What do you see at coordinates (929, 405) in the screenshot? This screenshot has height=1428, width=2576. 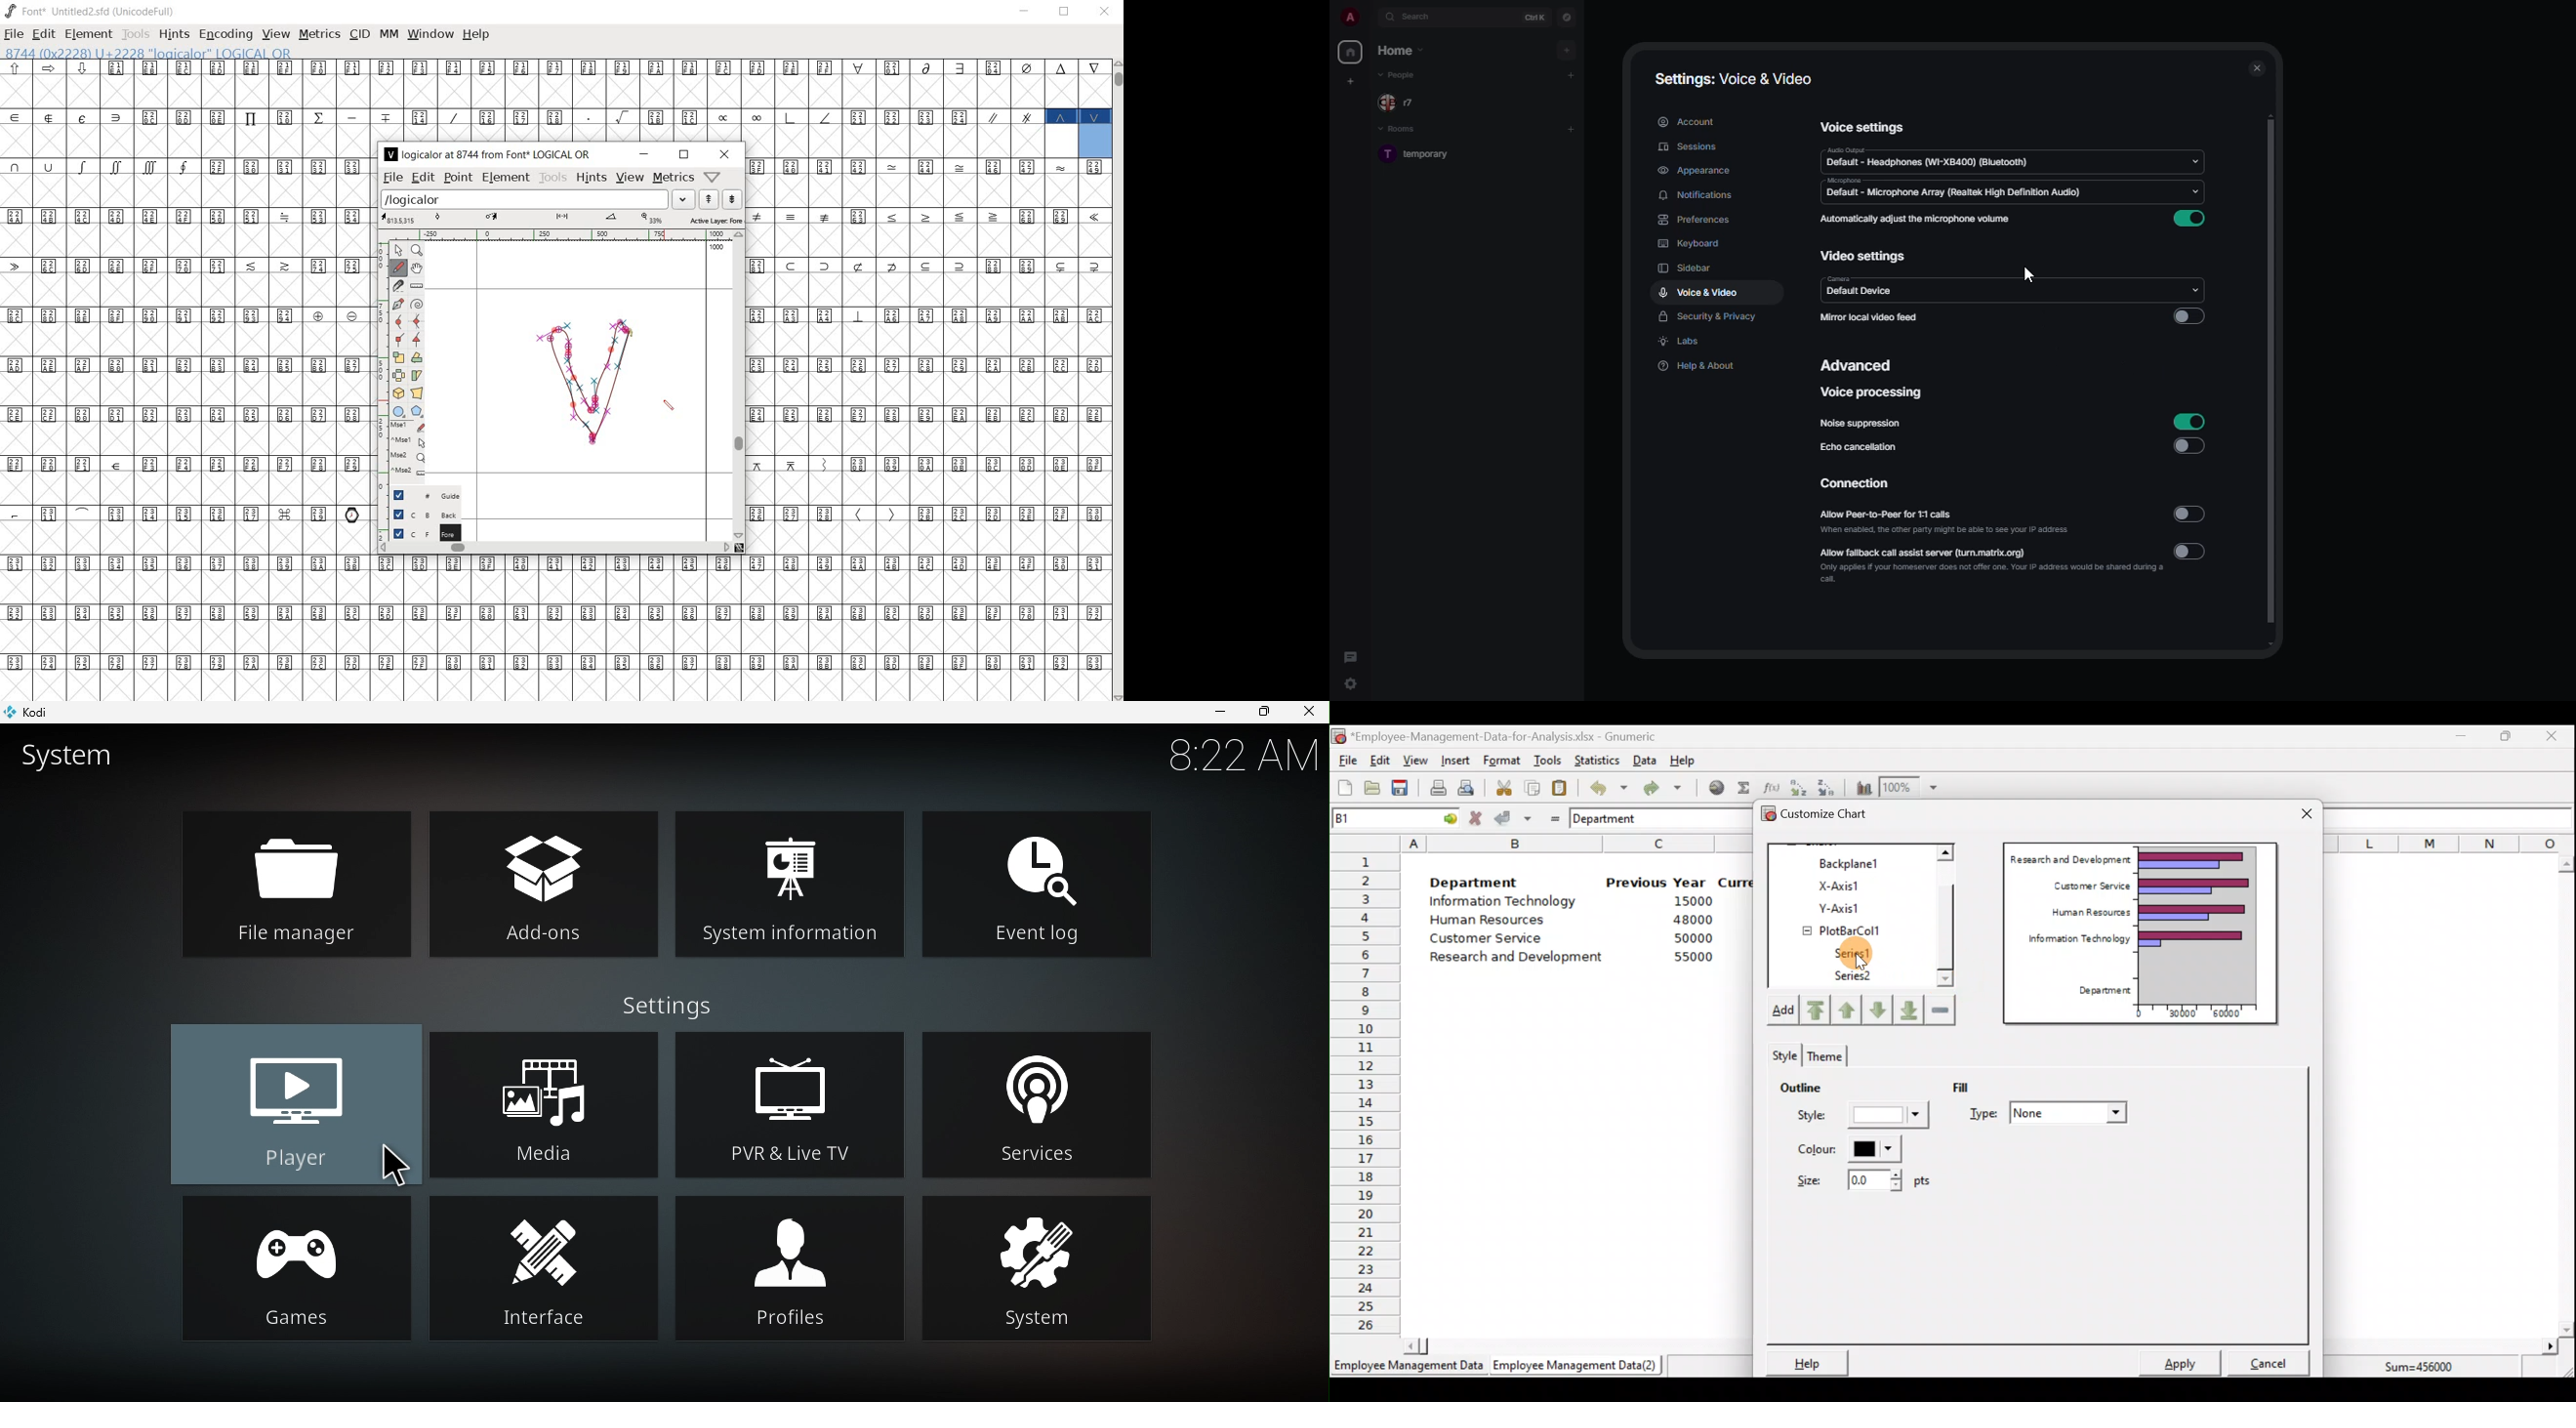 I see `glyph characters` at bounding box center [929, 405].